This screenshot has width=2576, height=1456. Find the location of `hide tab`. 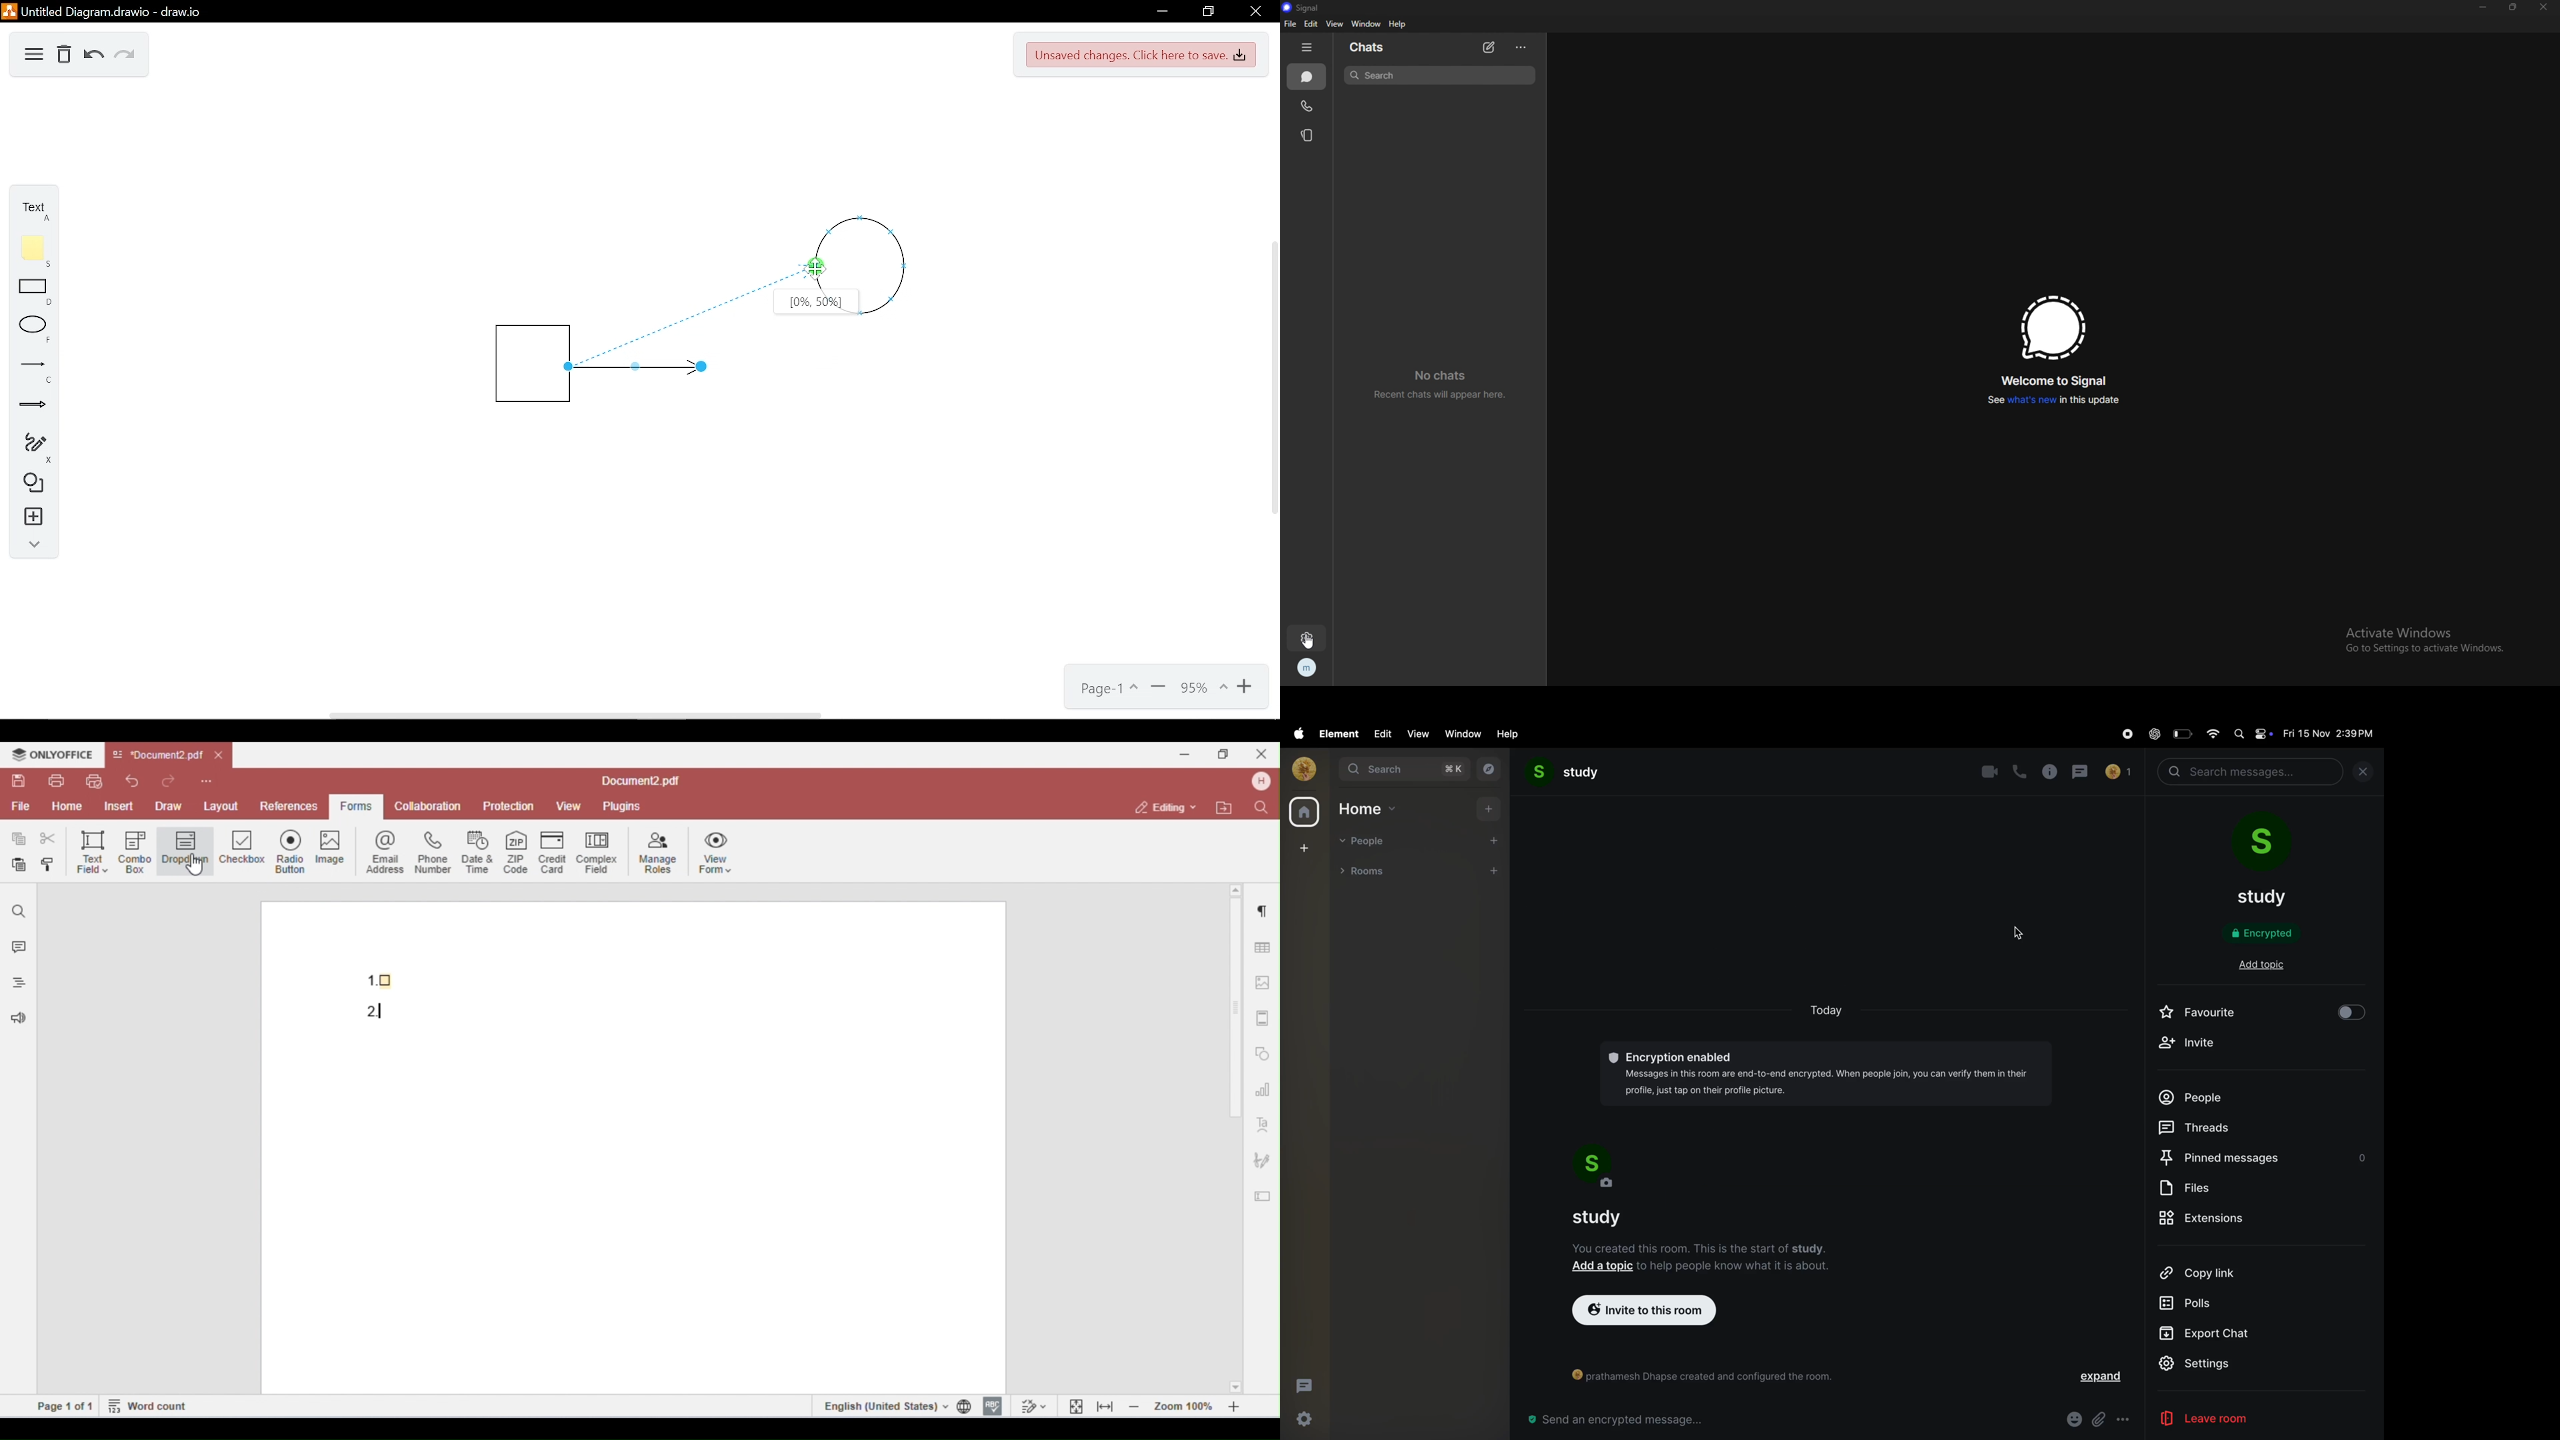

hide tab is located at coordinates (1307, 47).